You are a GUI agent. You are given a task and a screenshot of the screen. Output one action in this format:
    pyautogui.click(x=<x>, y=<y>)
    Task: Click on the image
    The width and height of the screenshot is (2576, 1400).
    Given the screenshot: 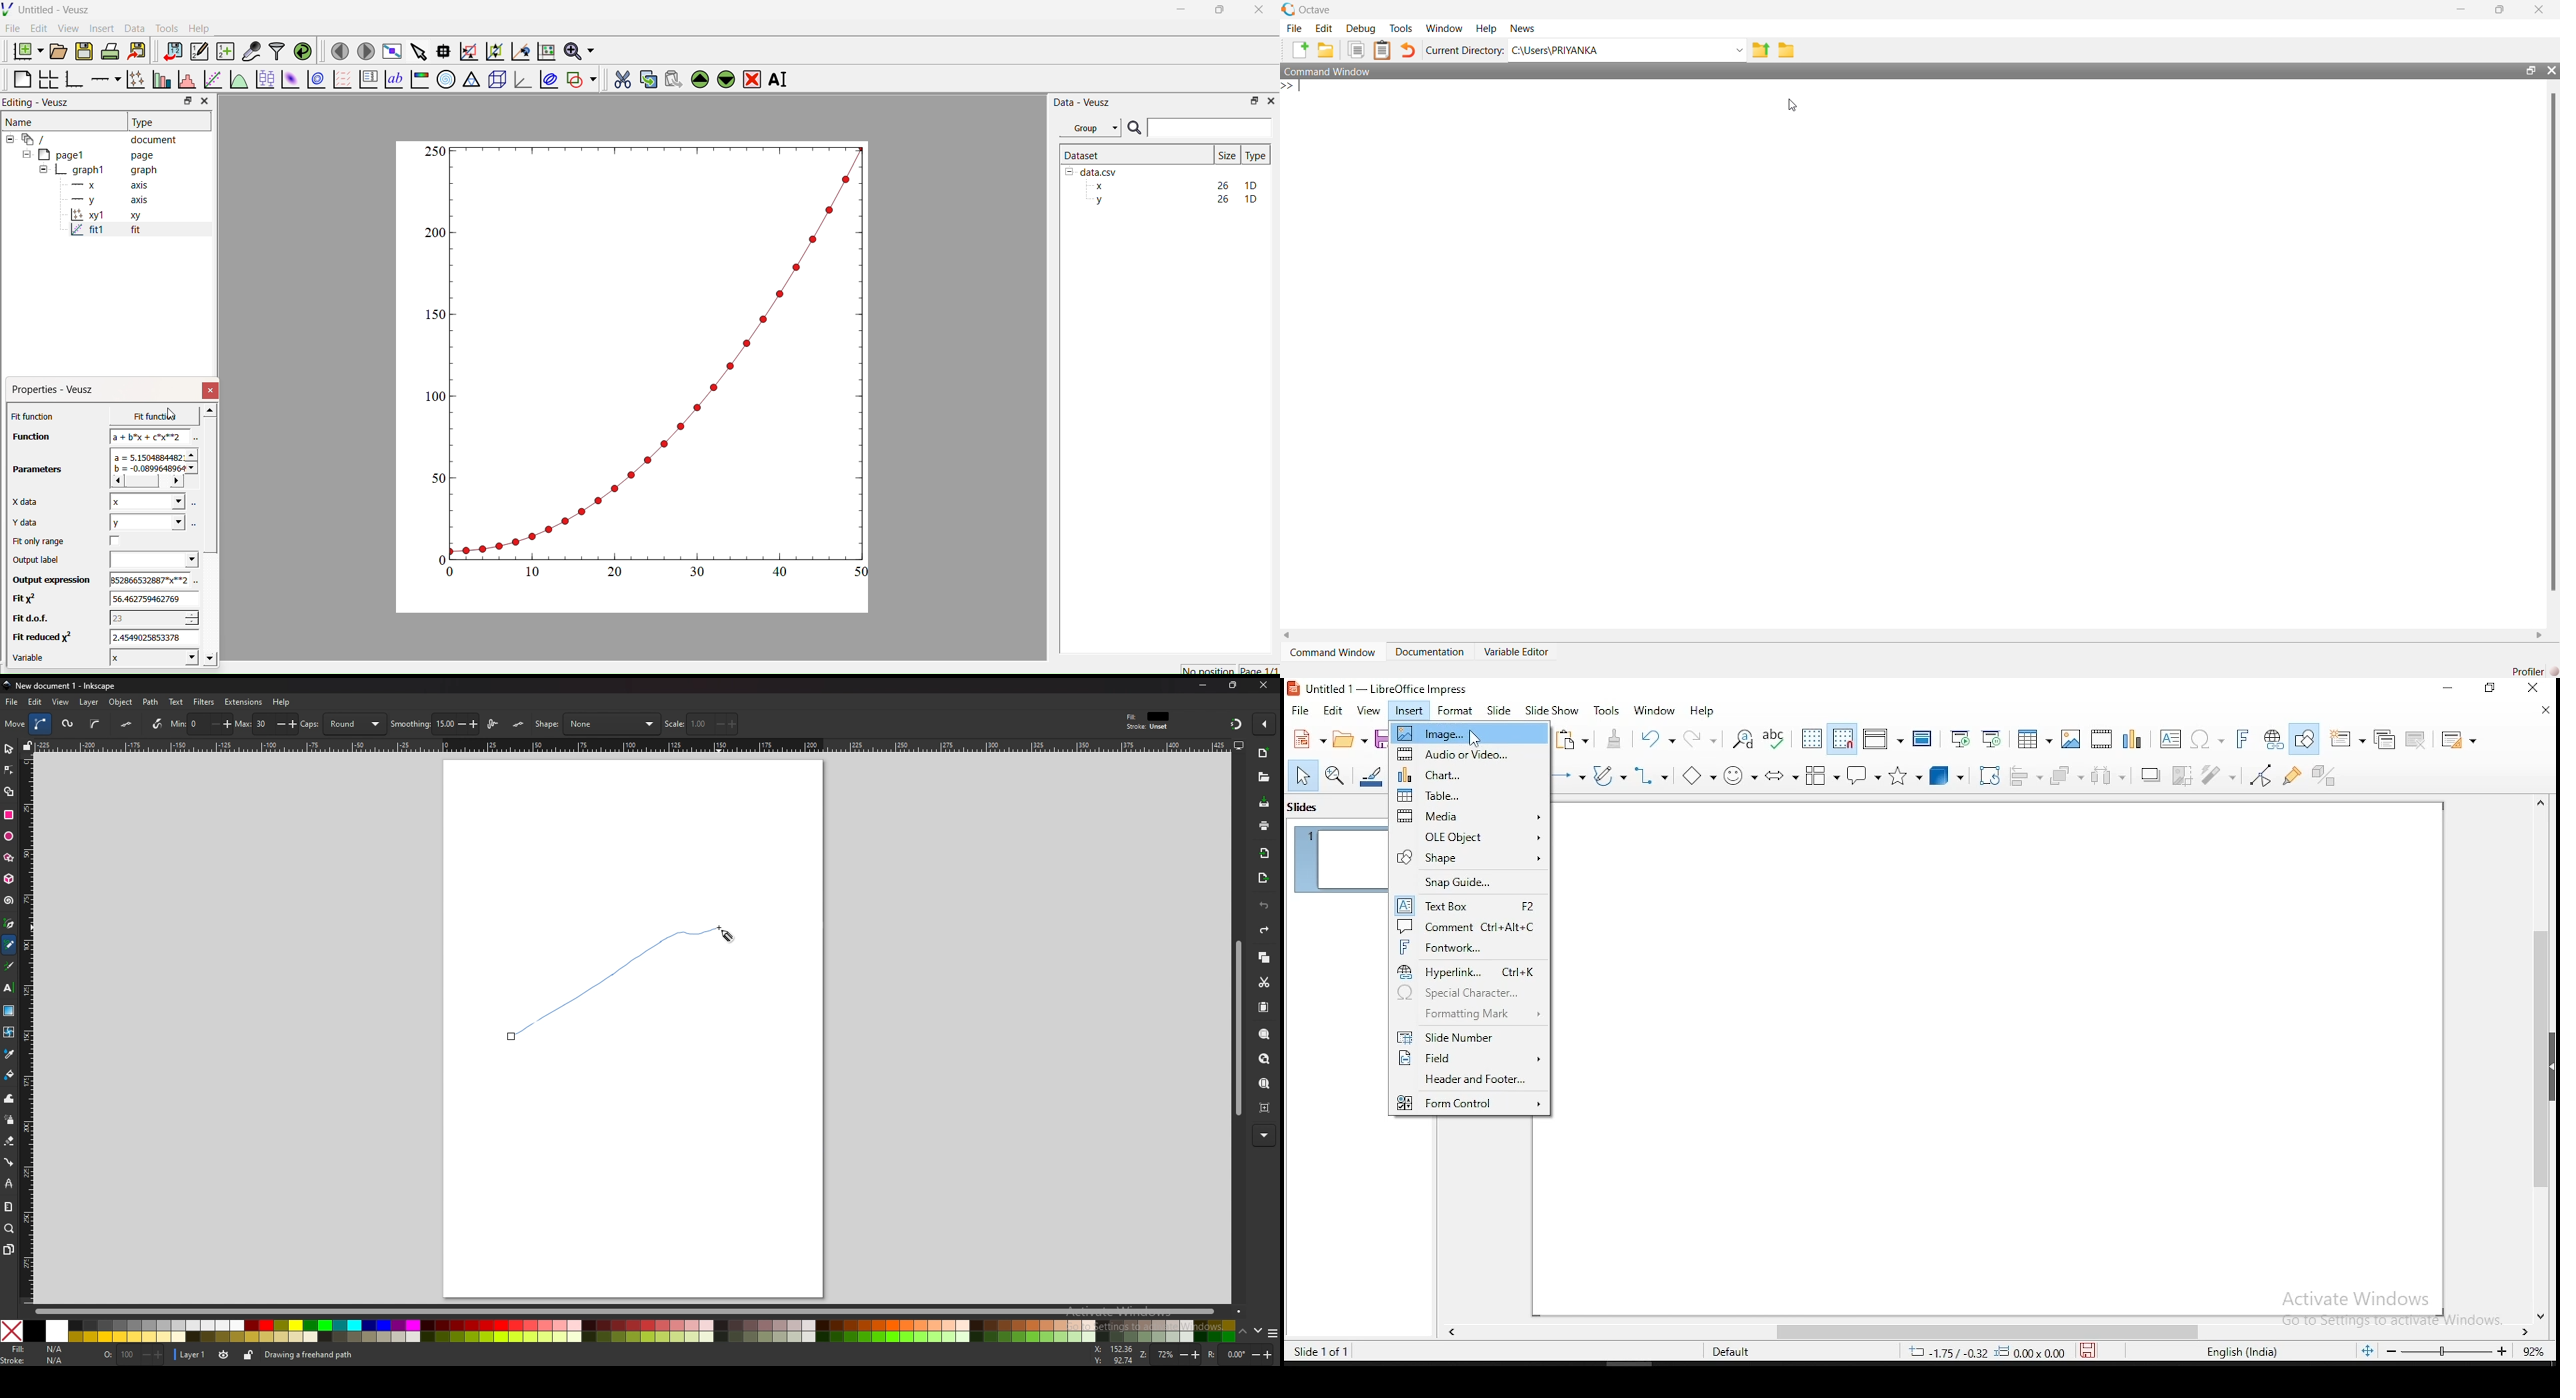 What is the action you would take?
    pyautogui.click(x=2069, y=739)
    